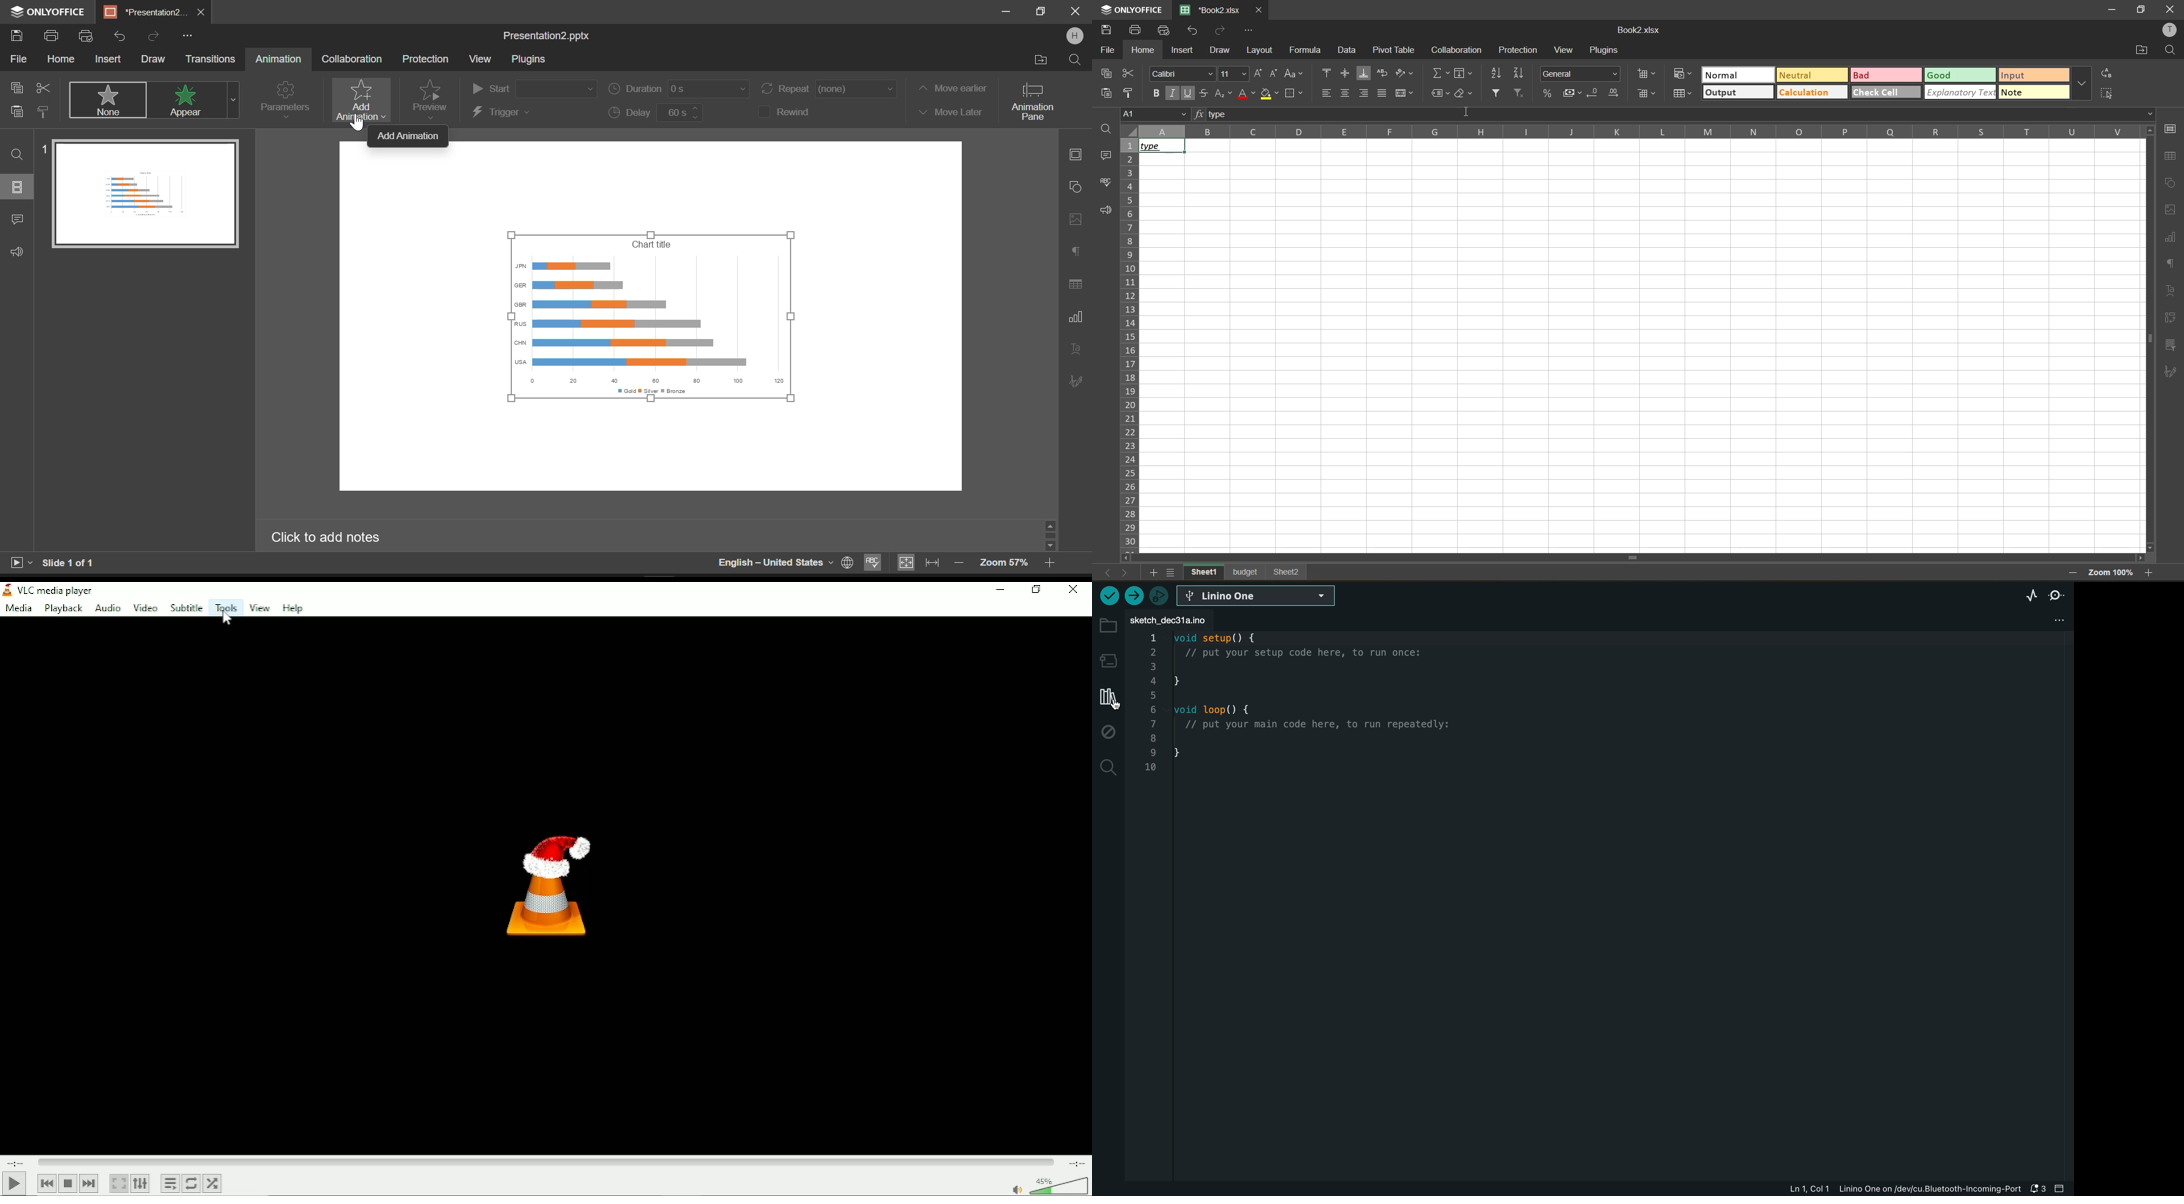 Image resolution: width=2184 pixels, height=1204 pixels. I want to click on Play duration, so click(548, 1162).